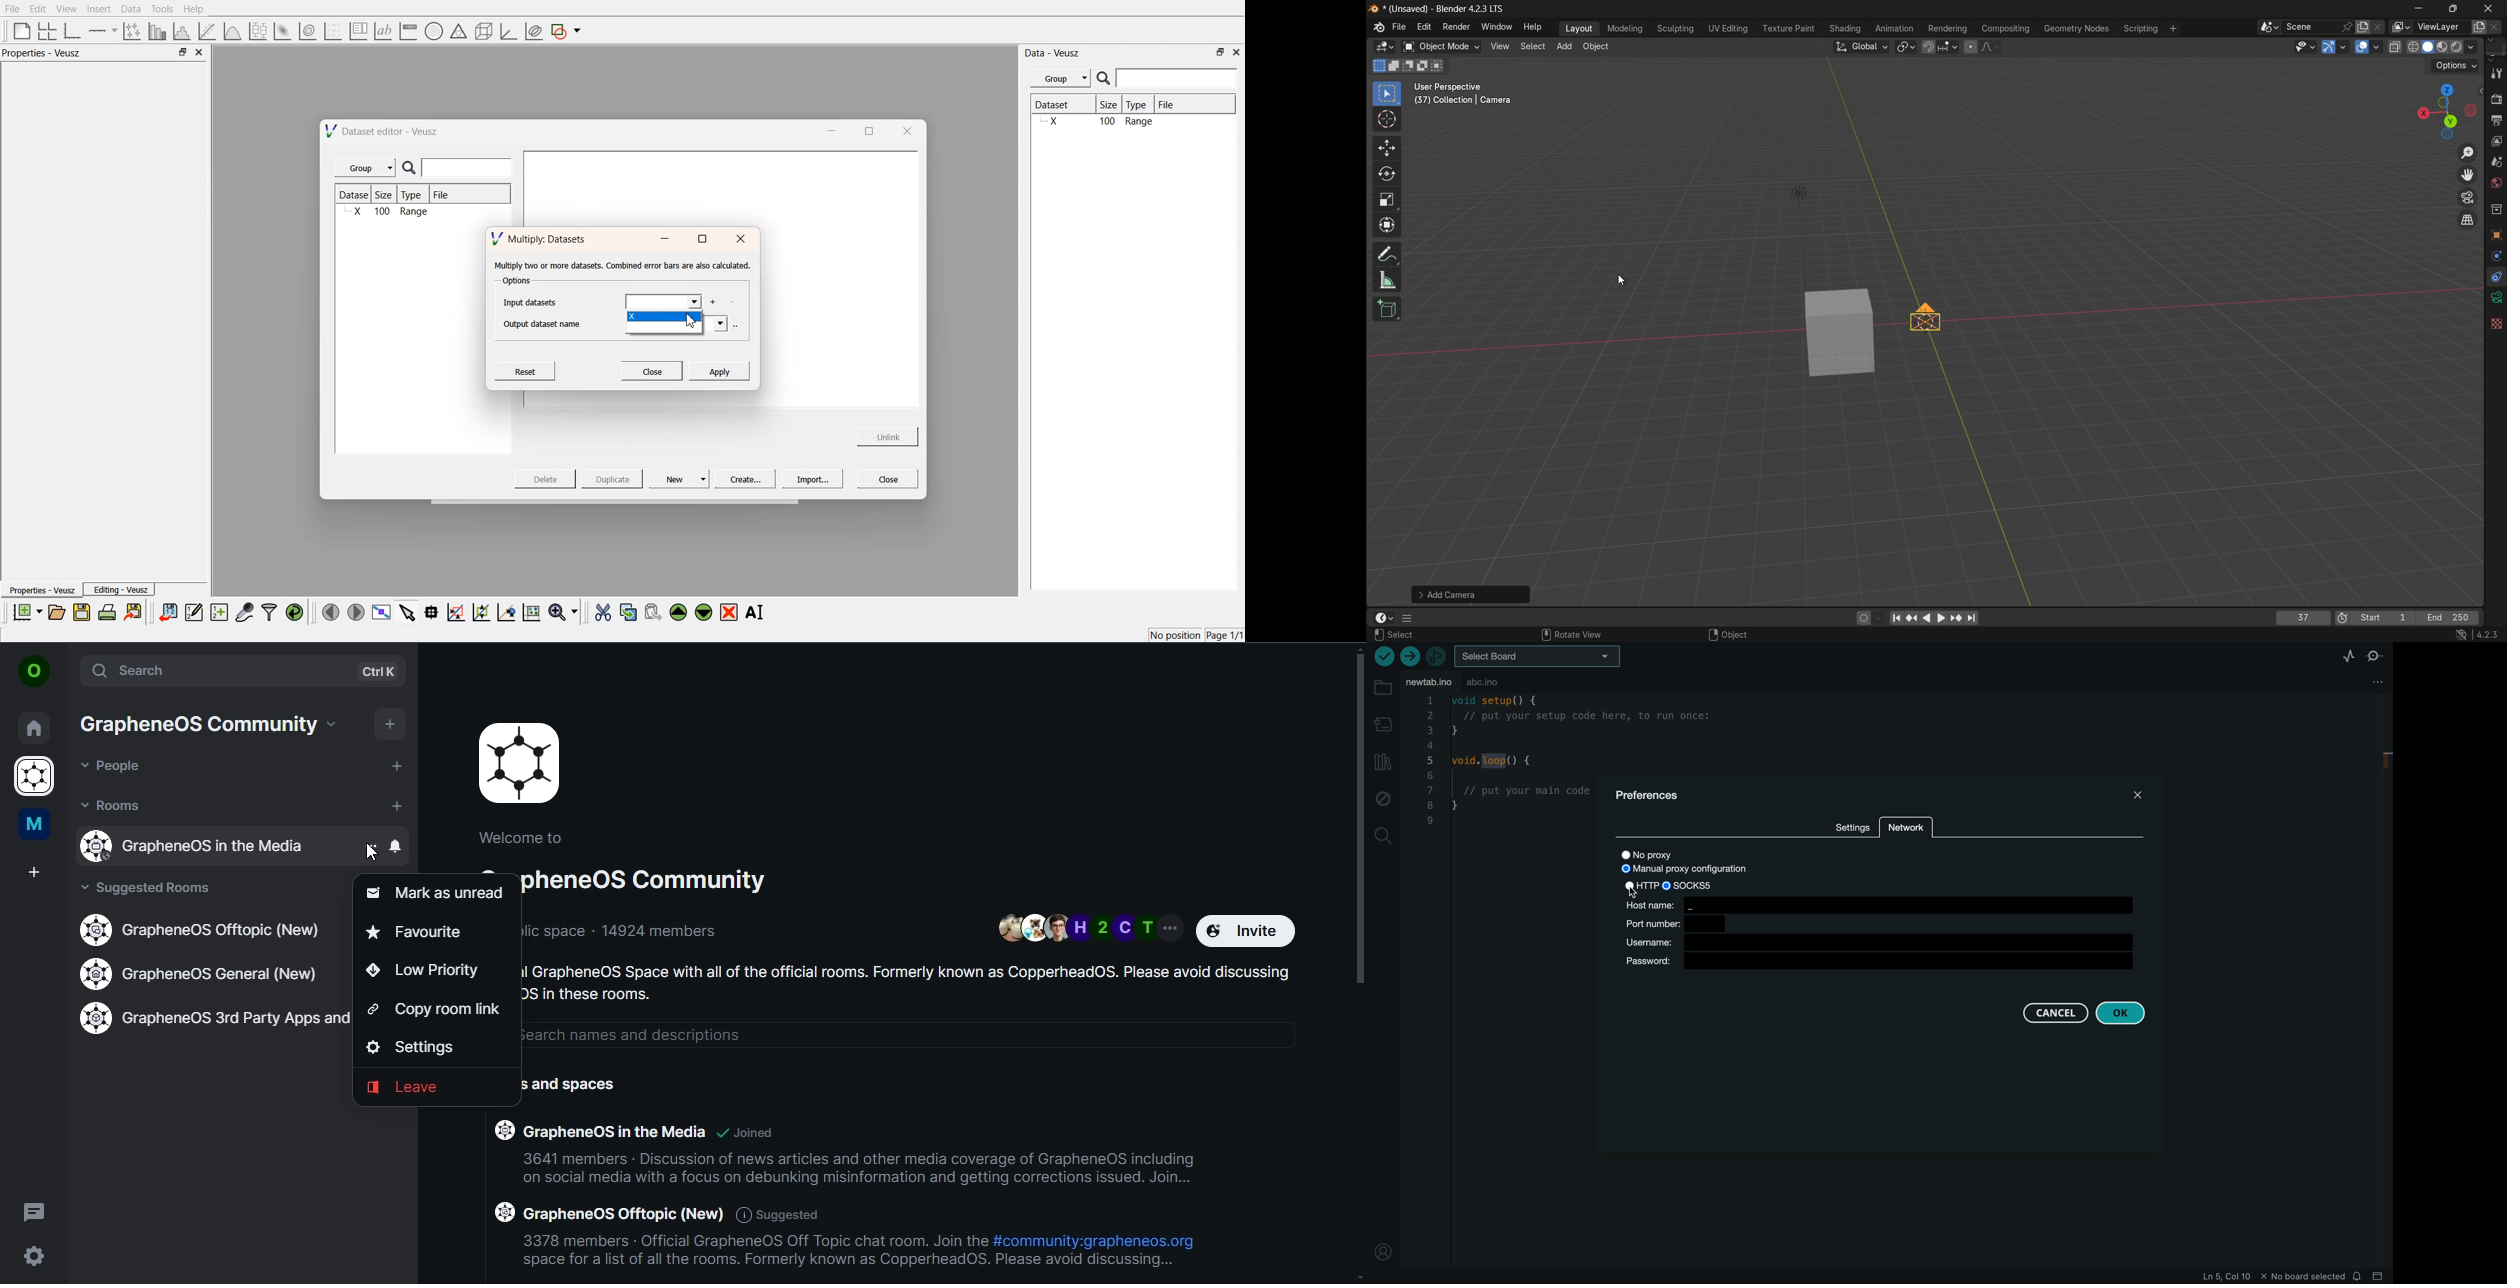 The image size is (2520, 1288). I want to click on Delete, so click(547, 478).